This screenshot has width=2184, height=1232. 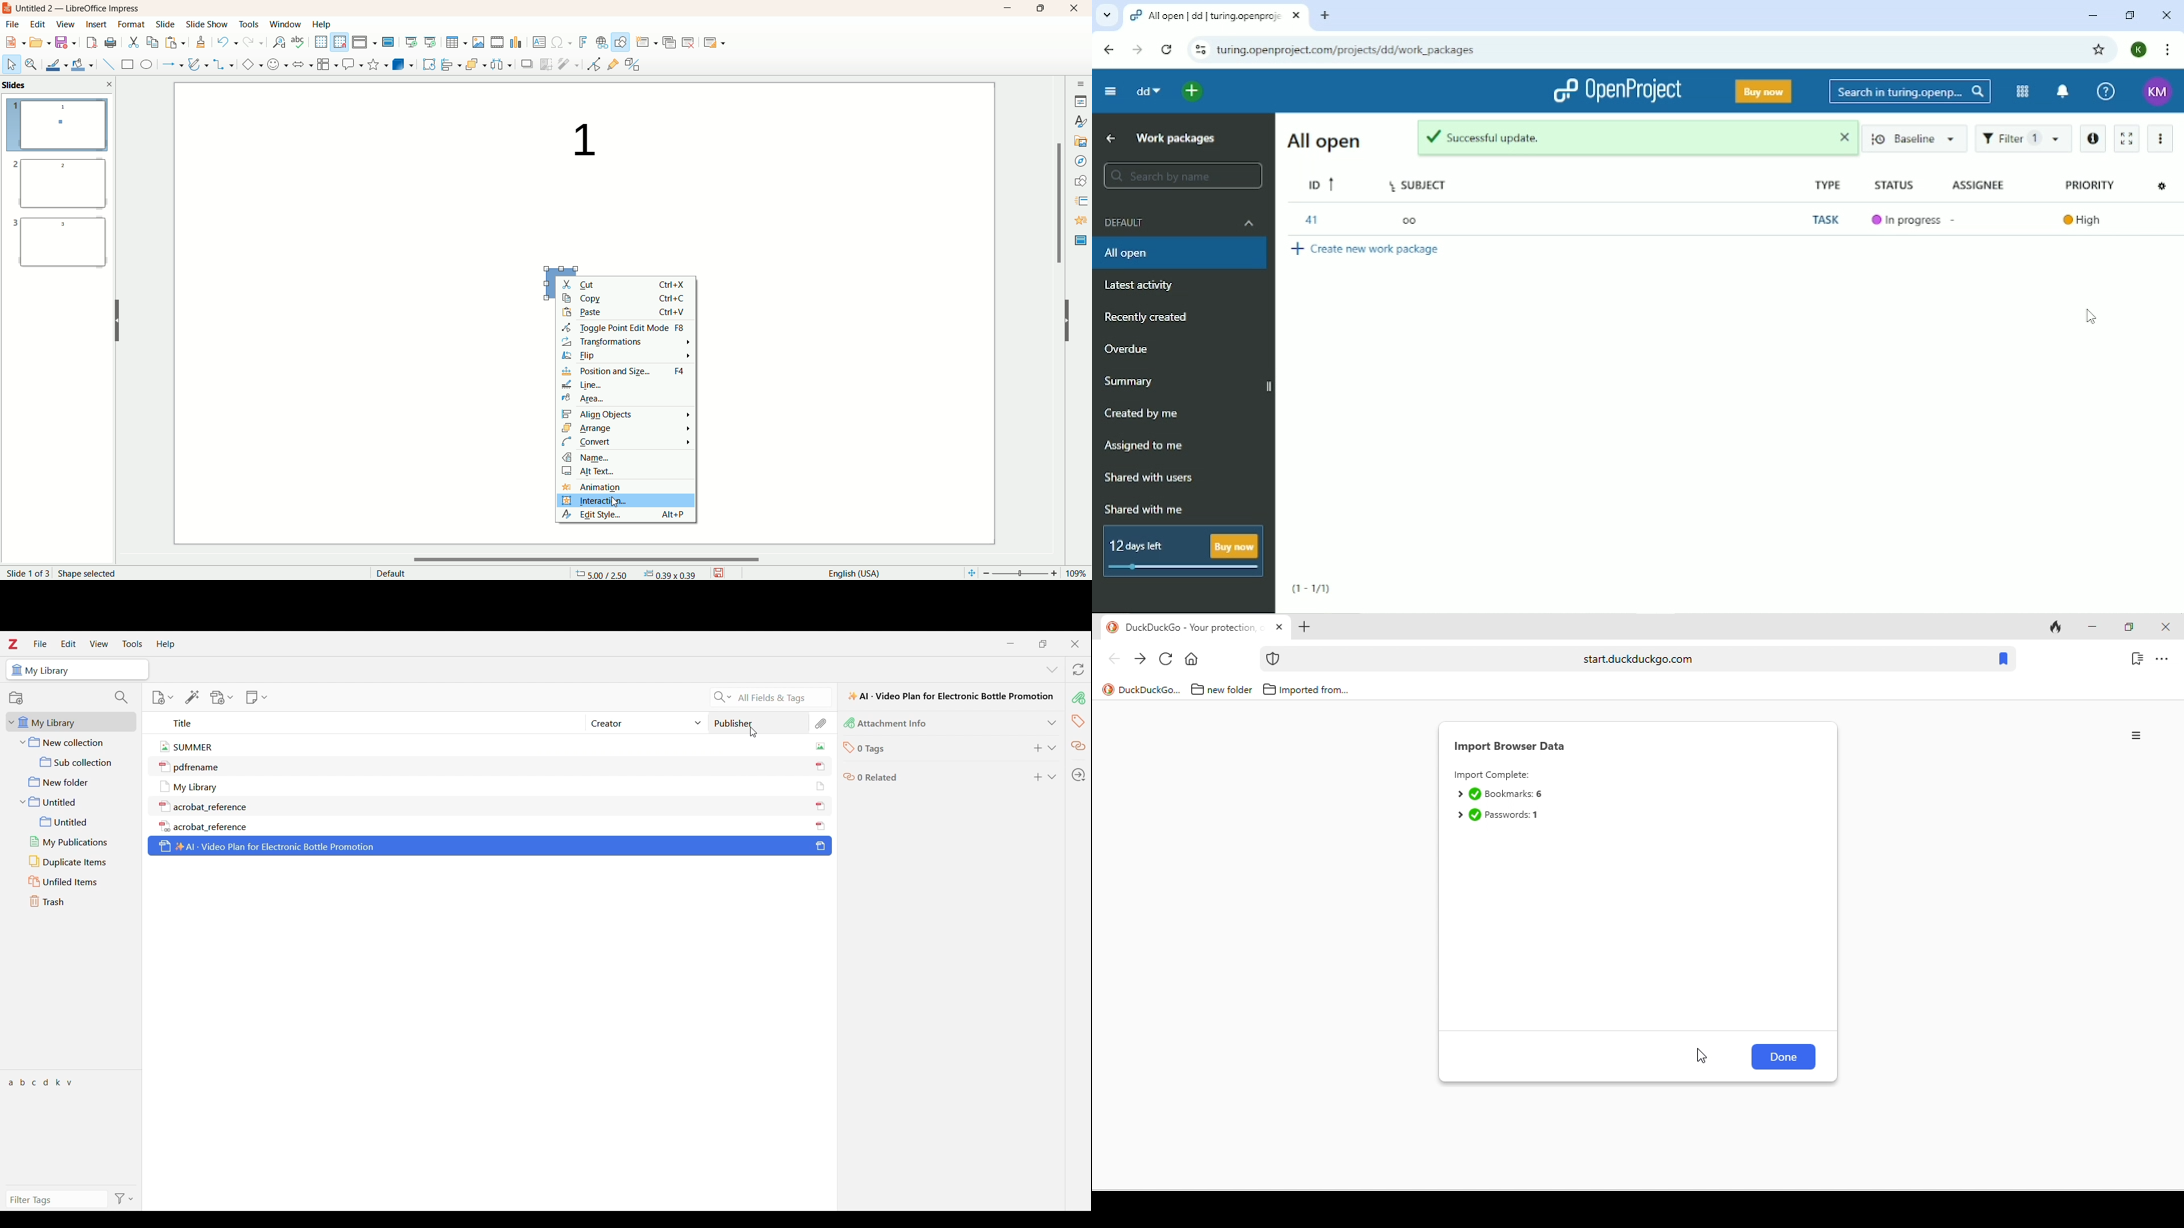 I want to click on icon, so click(x=16, y=670).